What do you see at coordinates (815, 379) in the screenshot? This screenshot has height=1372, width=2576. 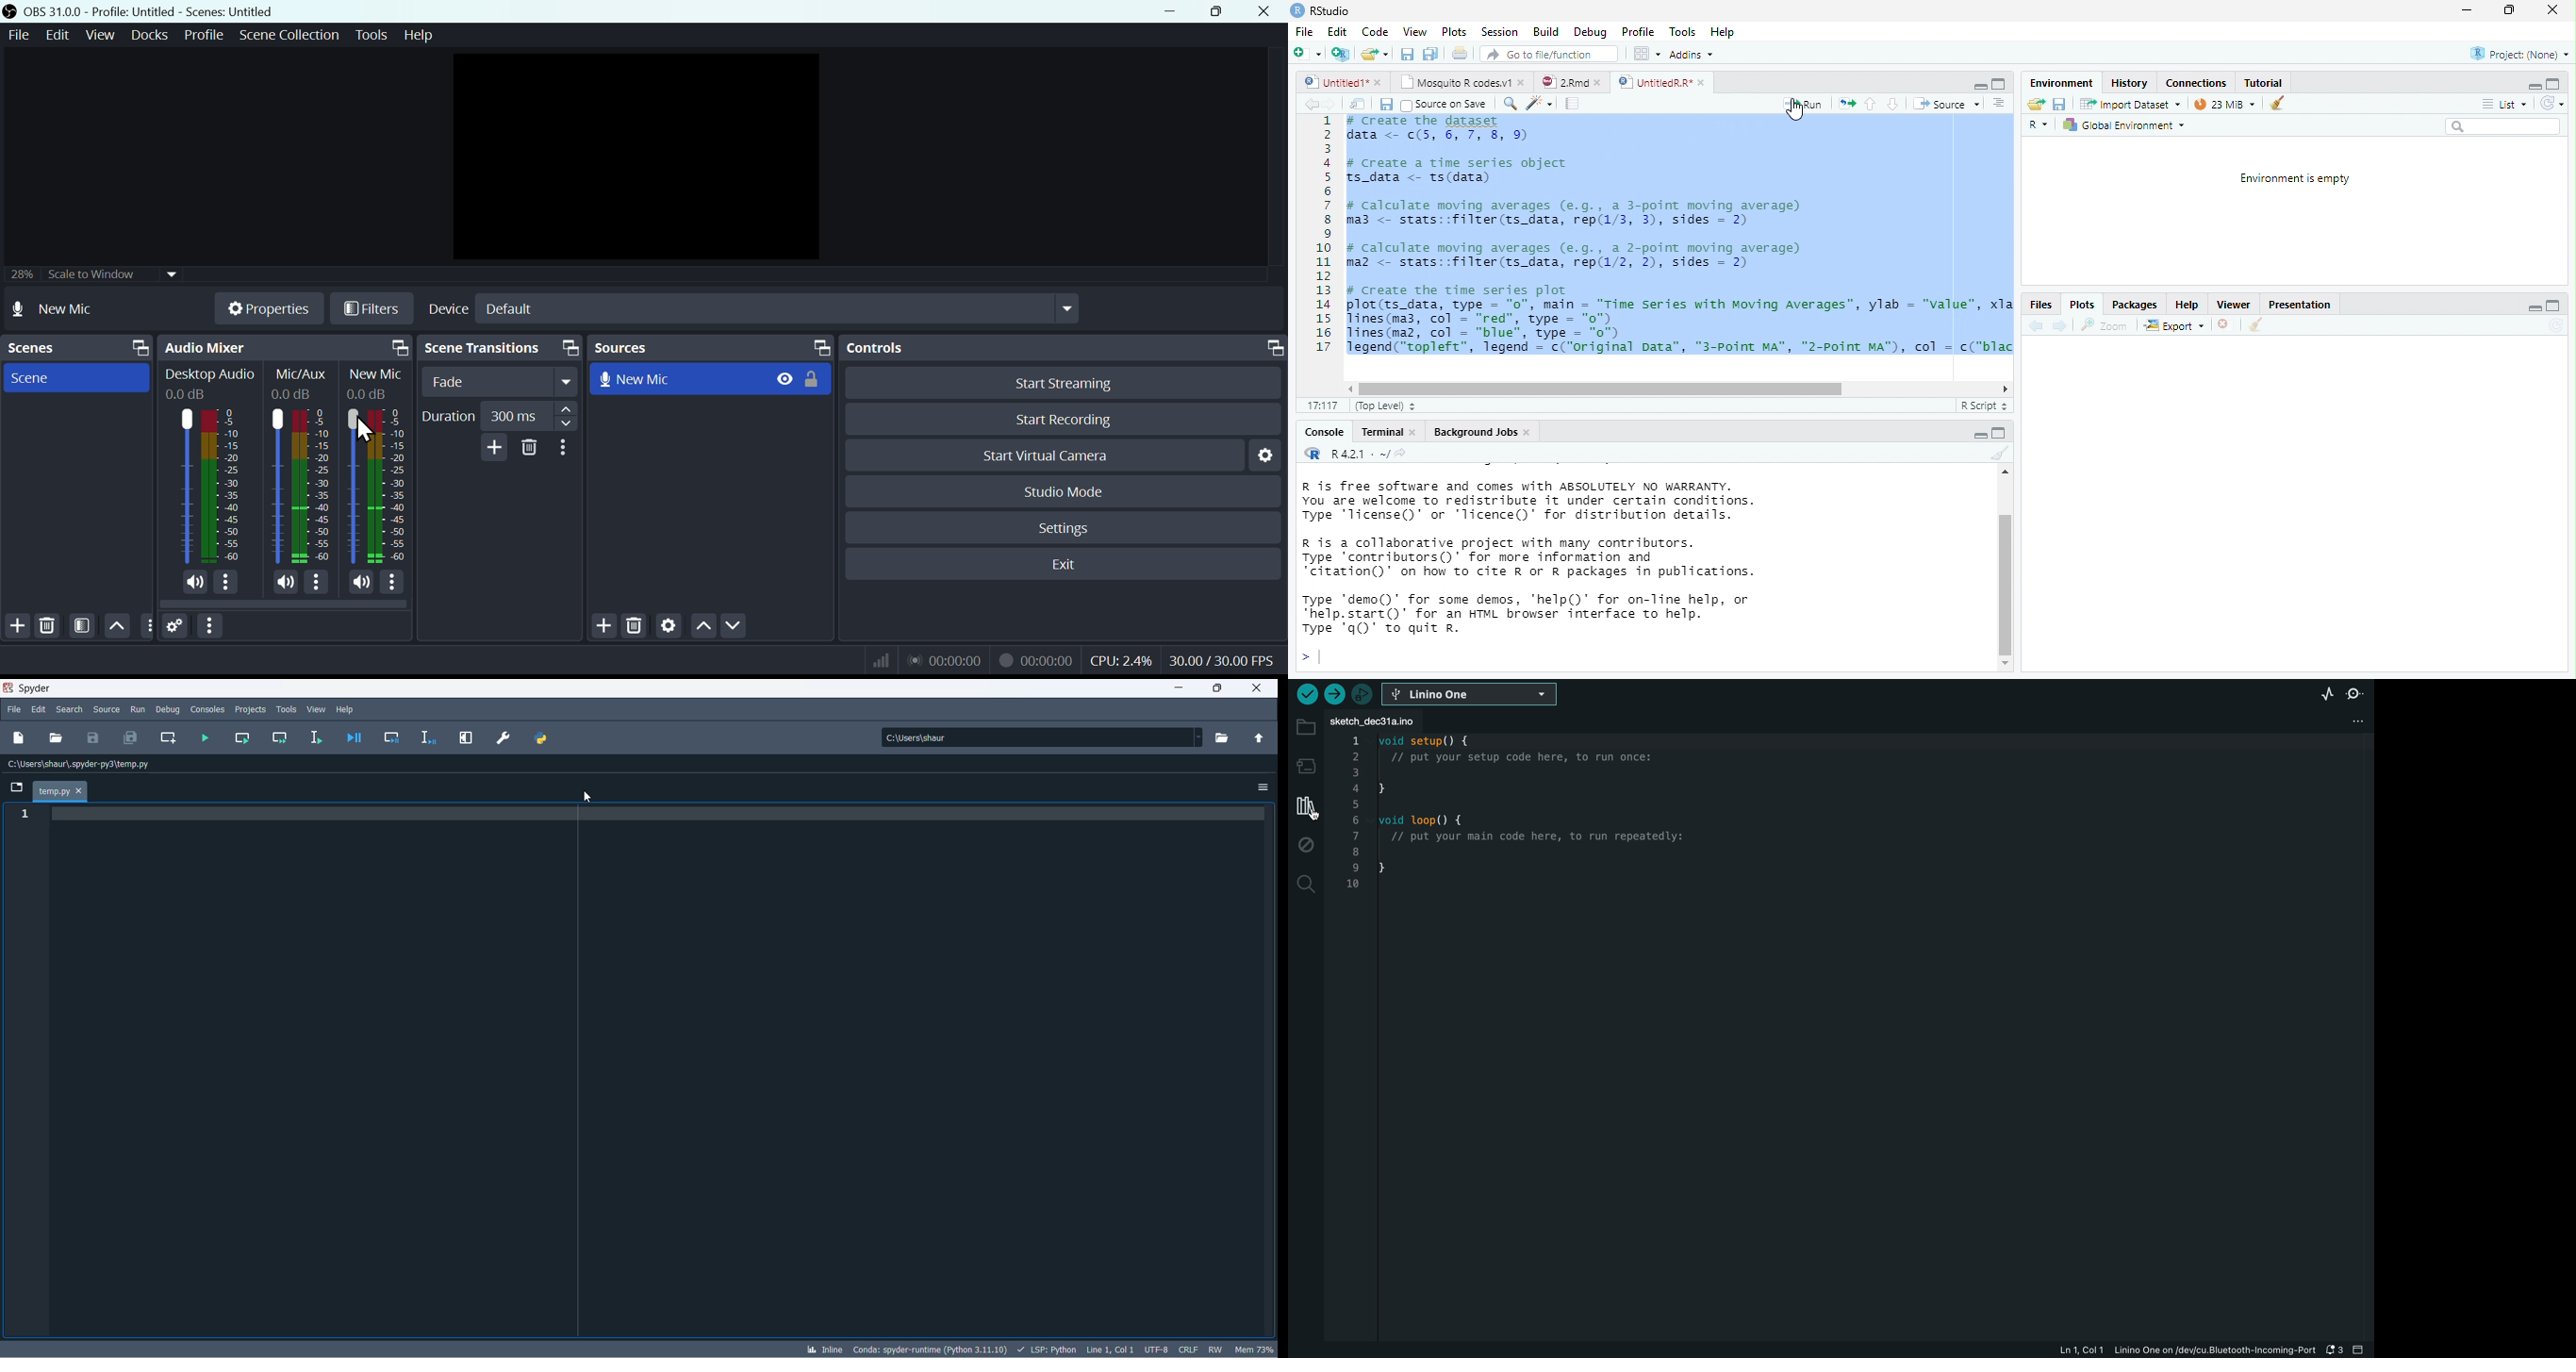 I see `(un)lock` at bounding box center [815, 379].